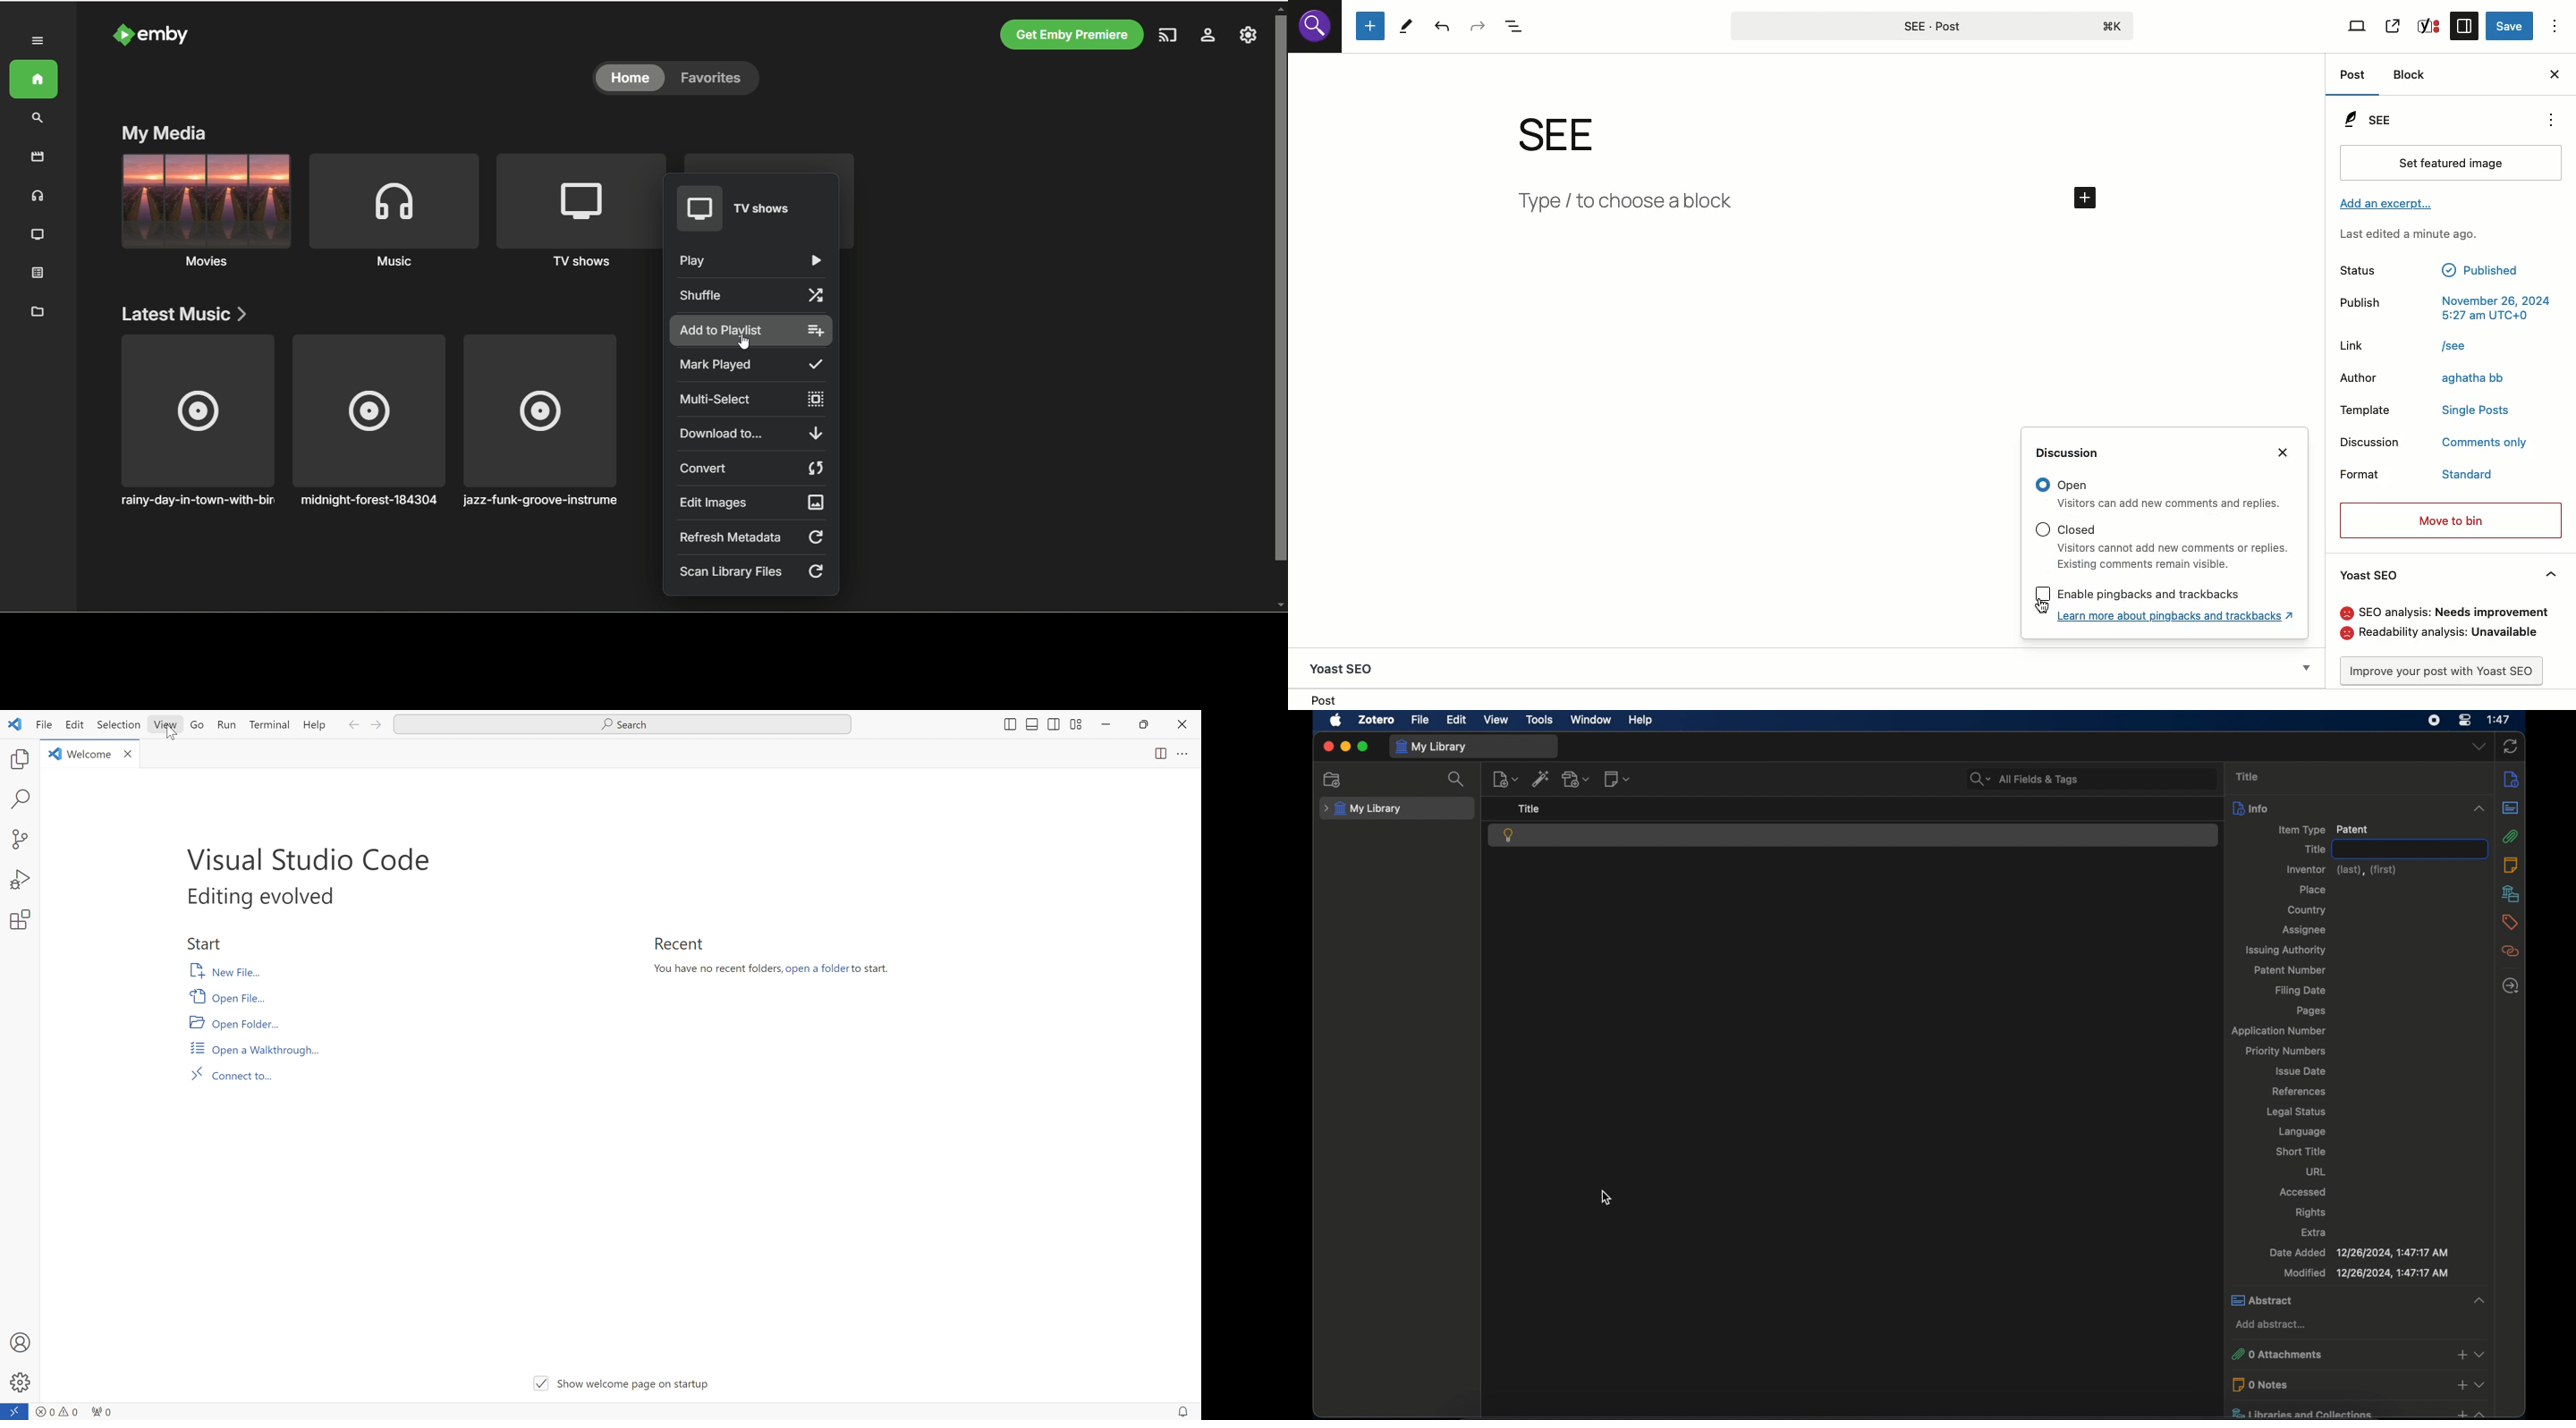 This screenshot has width=2576, height=1428. What do you see at coordinates (123, 34) in the screenshot?
I see `Emby logo` at bounding box center [123, 34].